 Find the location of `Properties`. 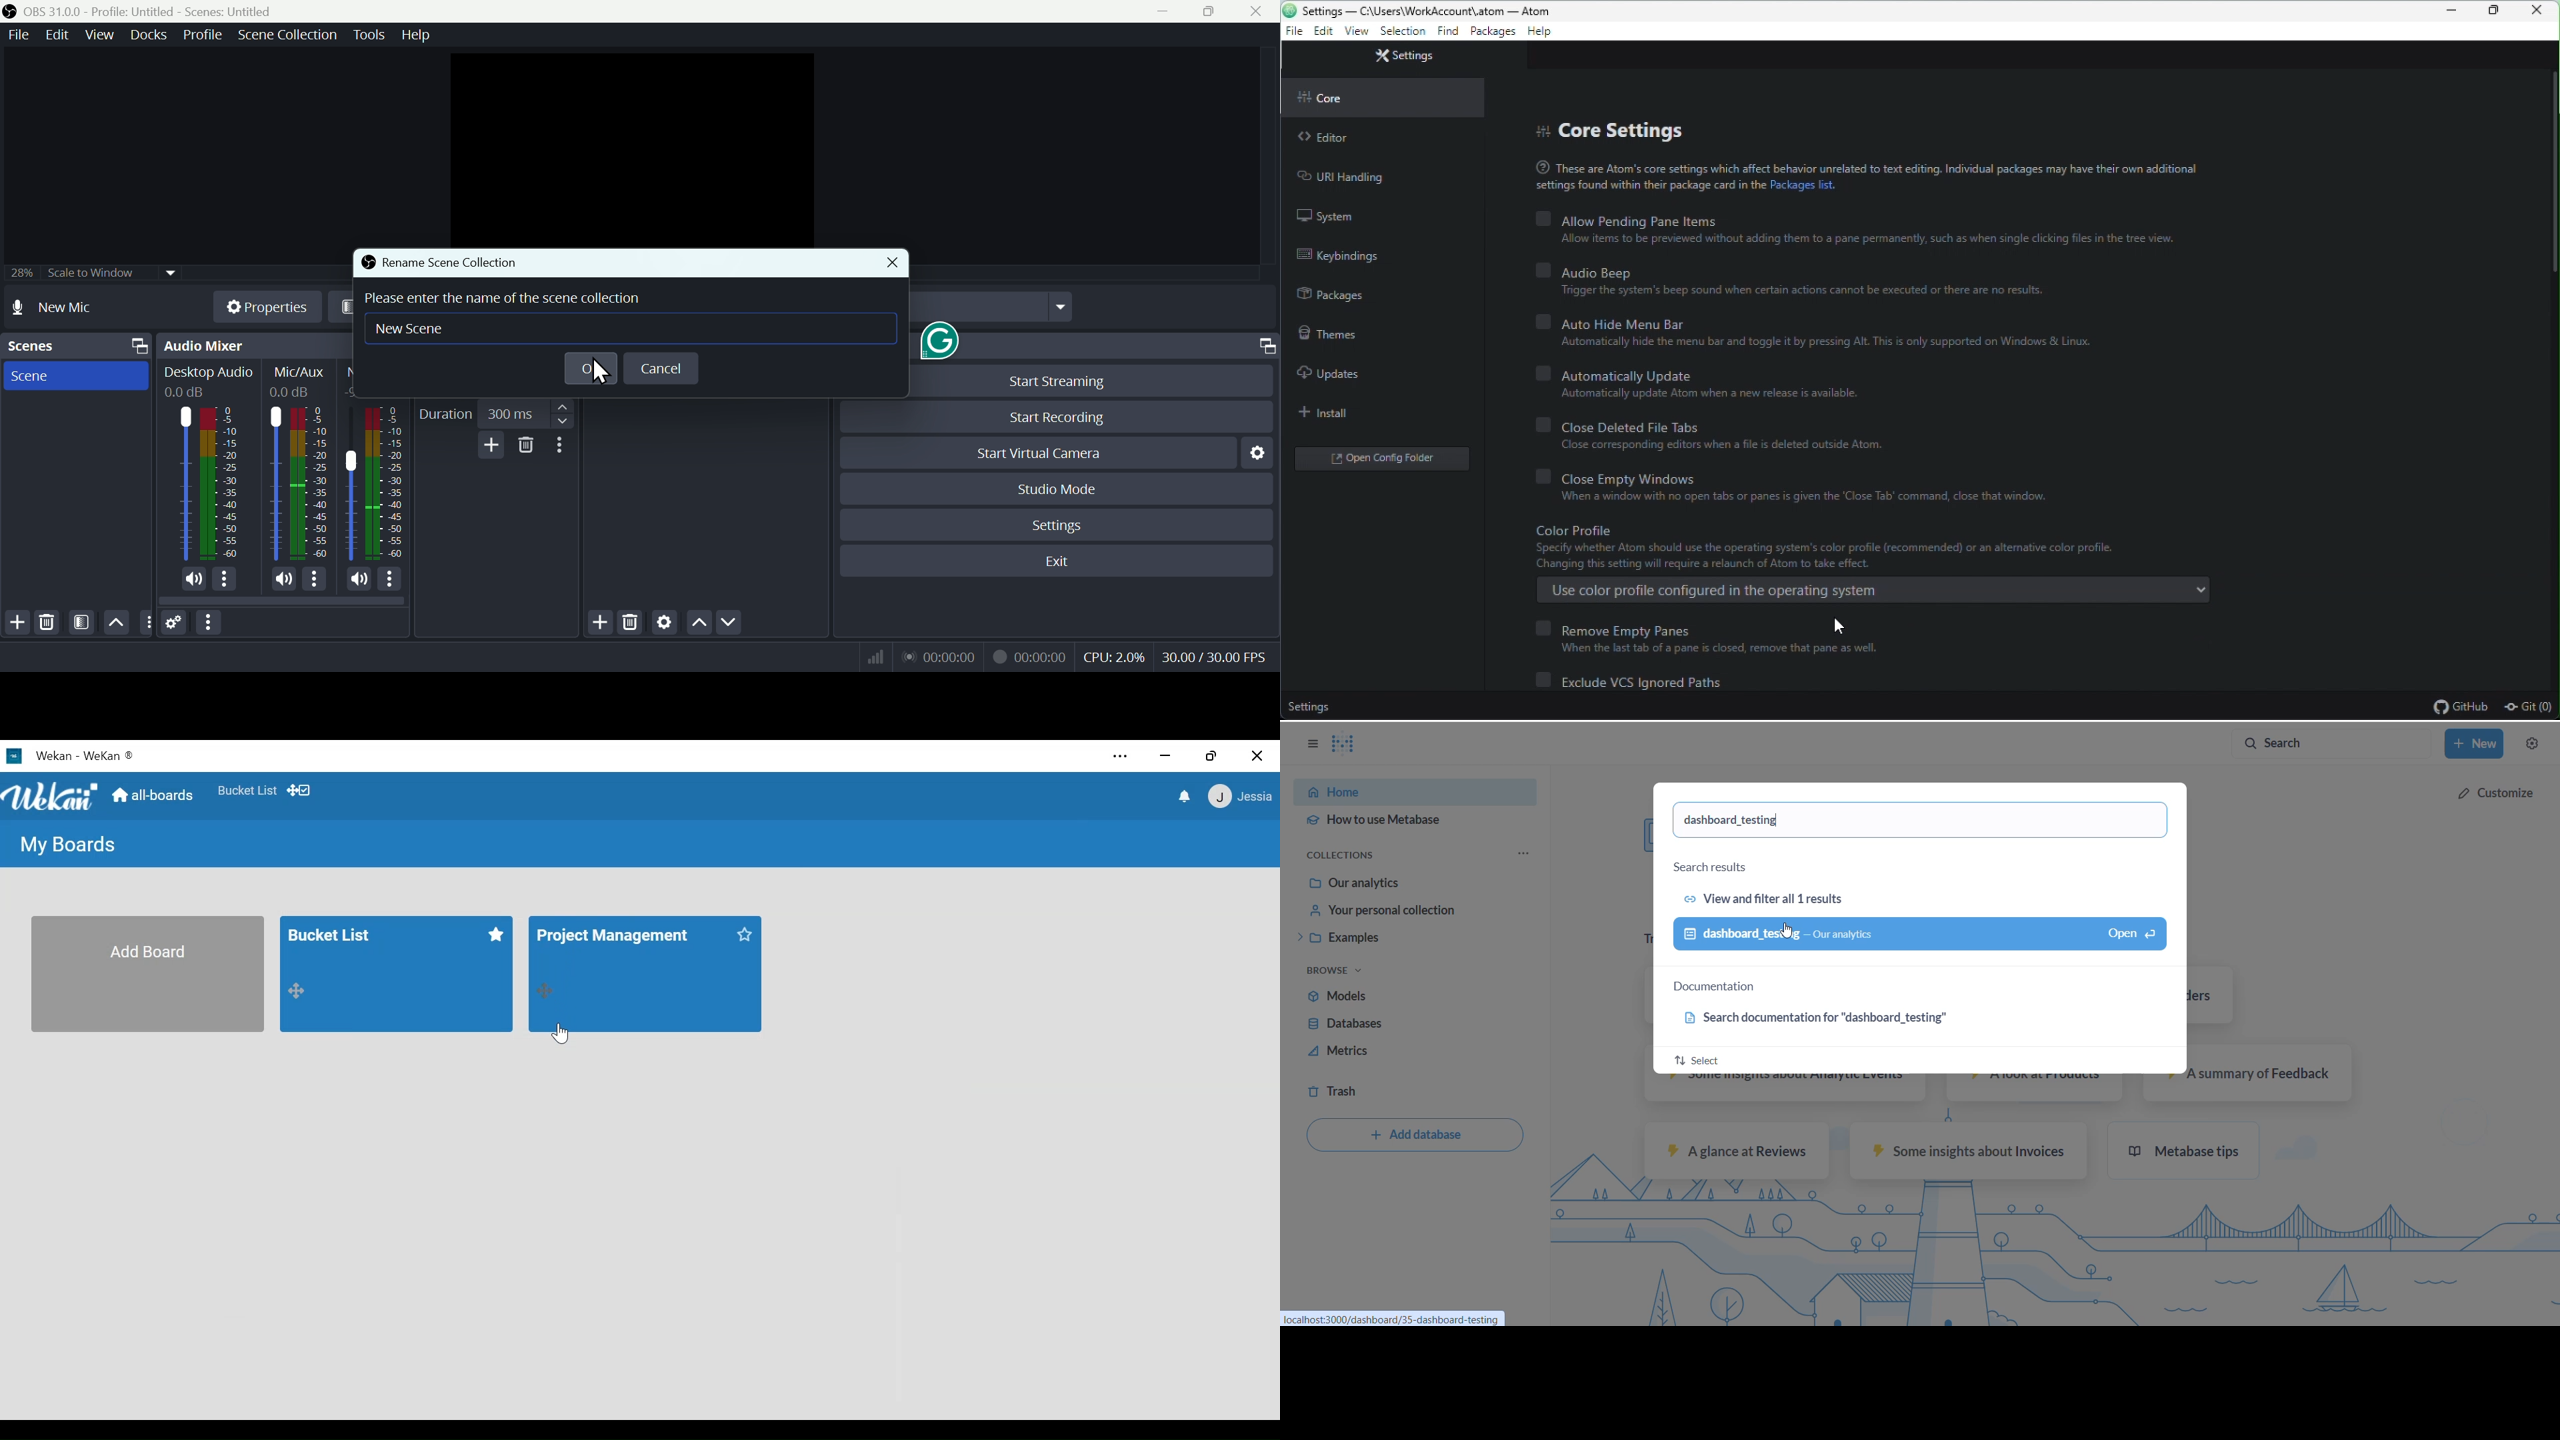

Properties is located at coordinates (261, 307).